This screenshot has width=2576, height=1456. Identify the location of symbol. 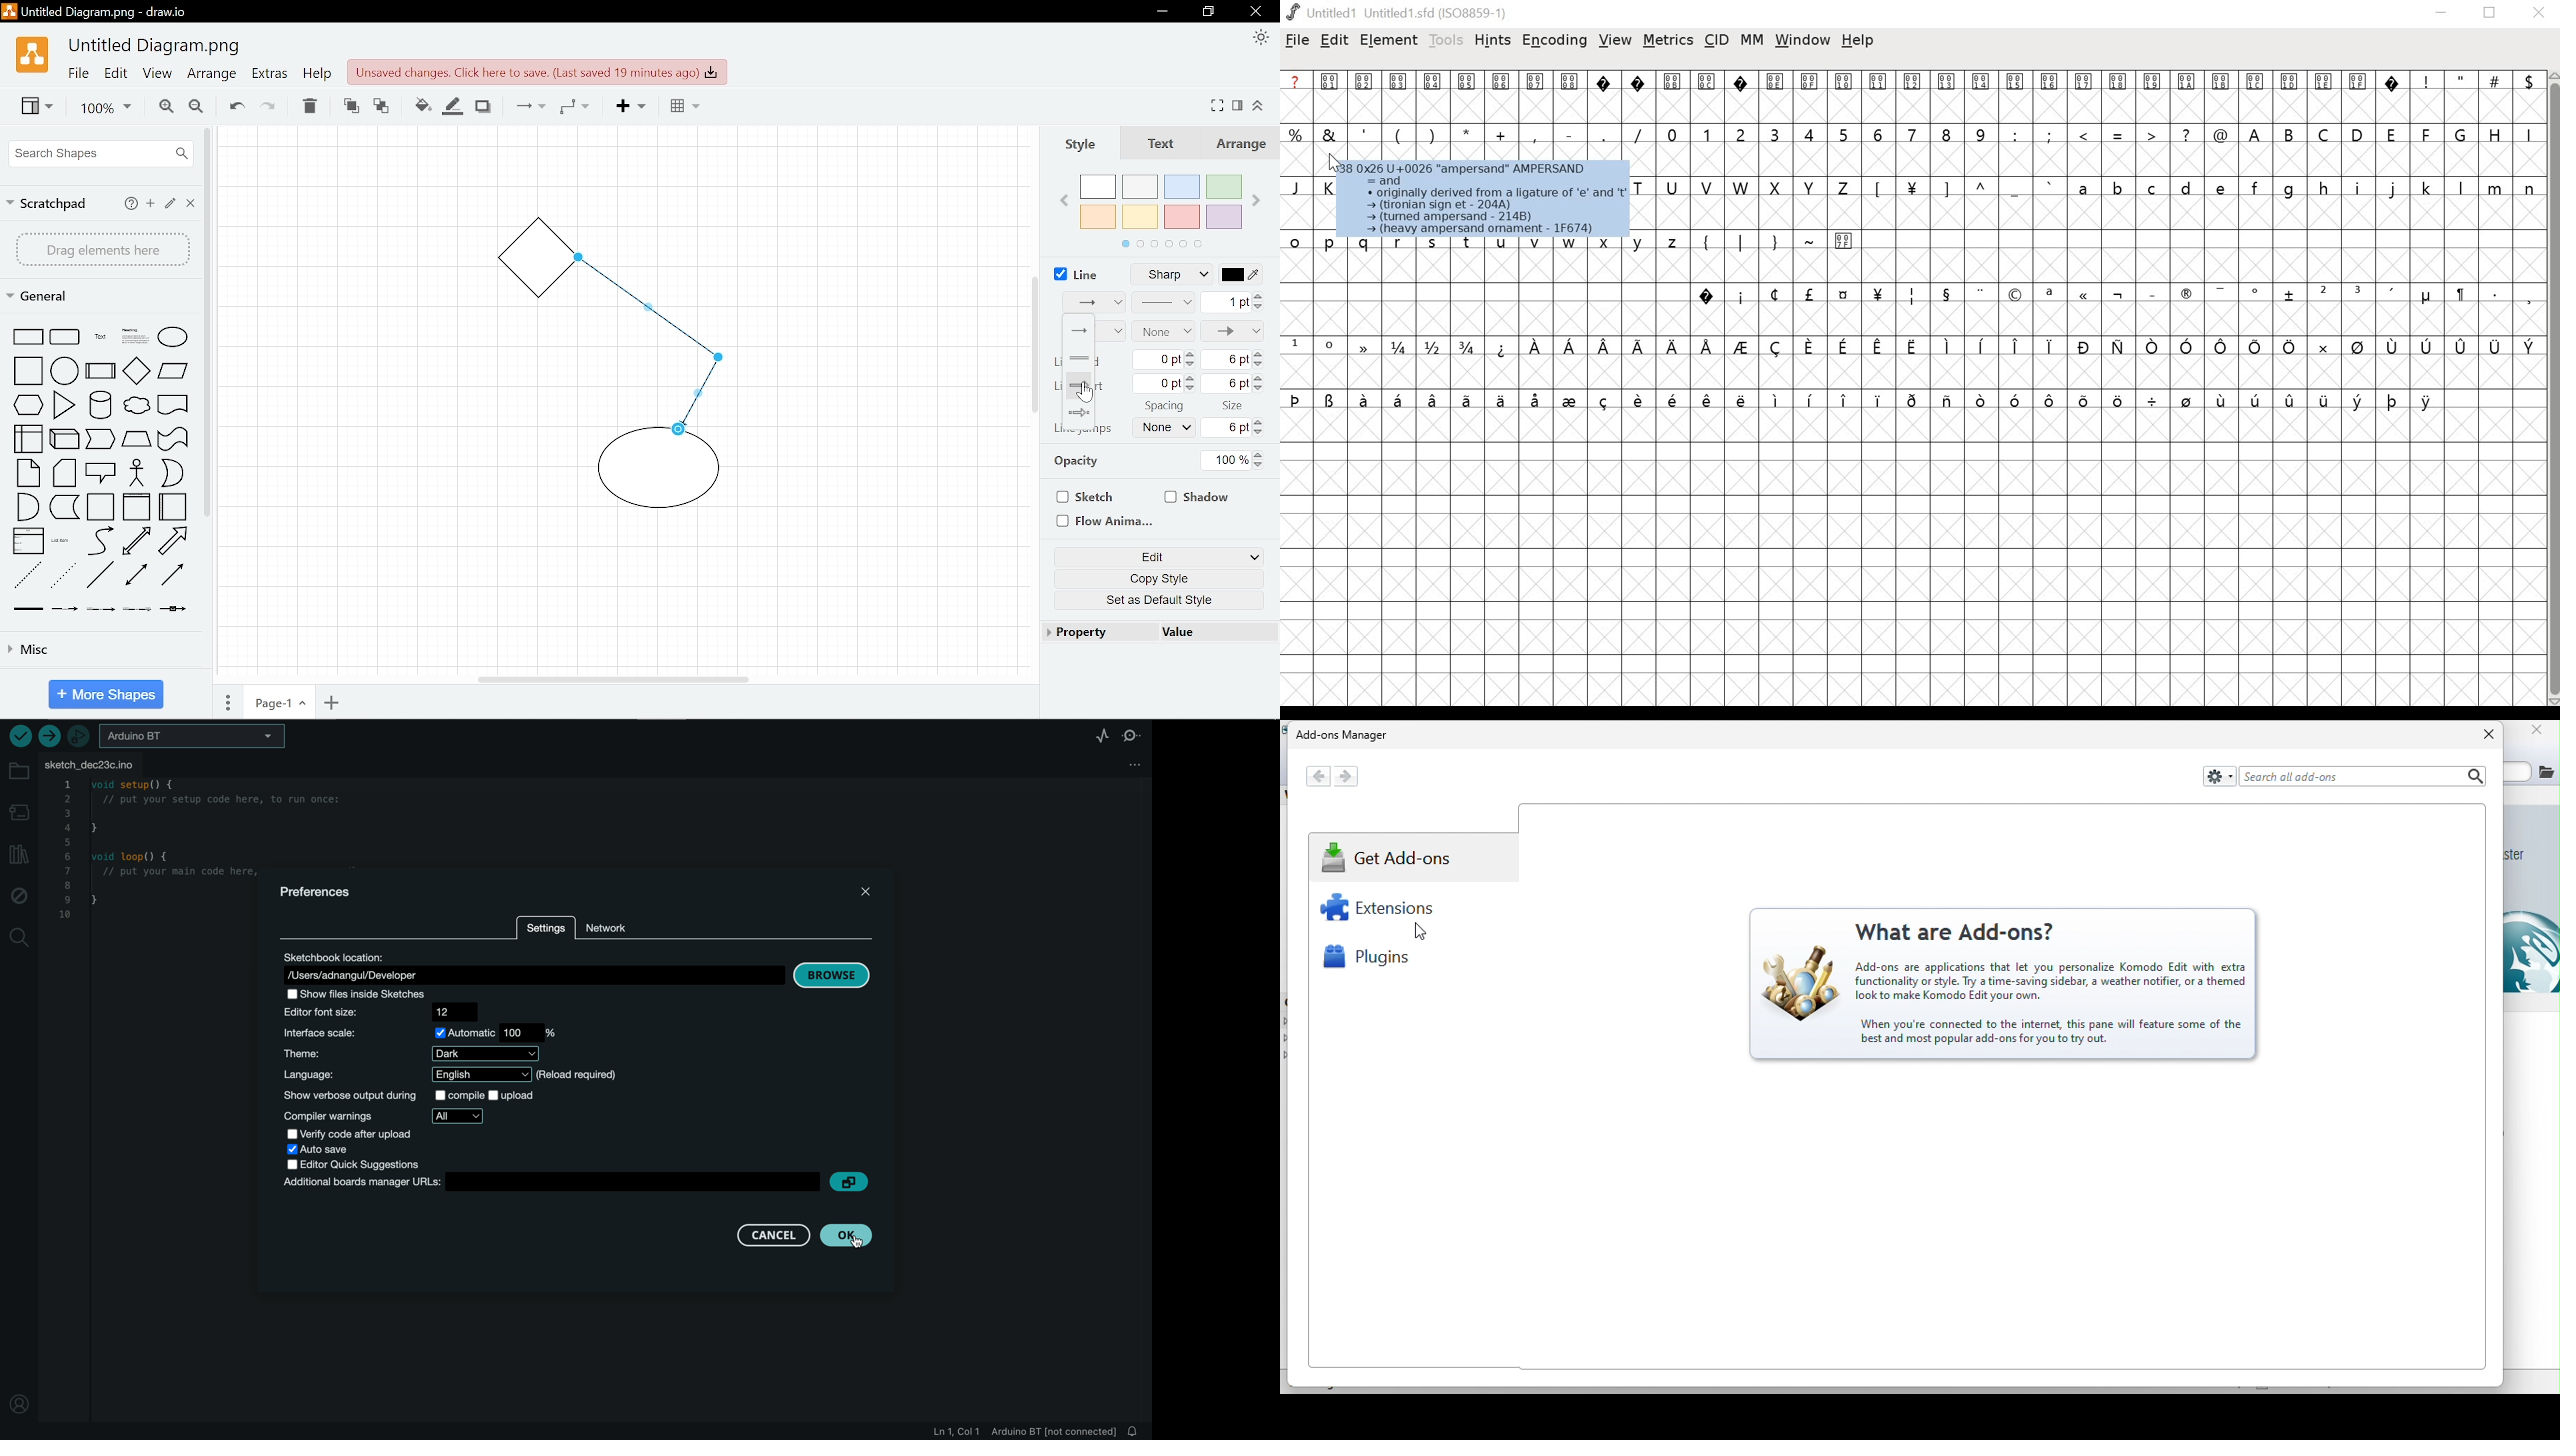
(1500, 399).